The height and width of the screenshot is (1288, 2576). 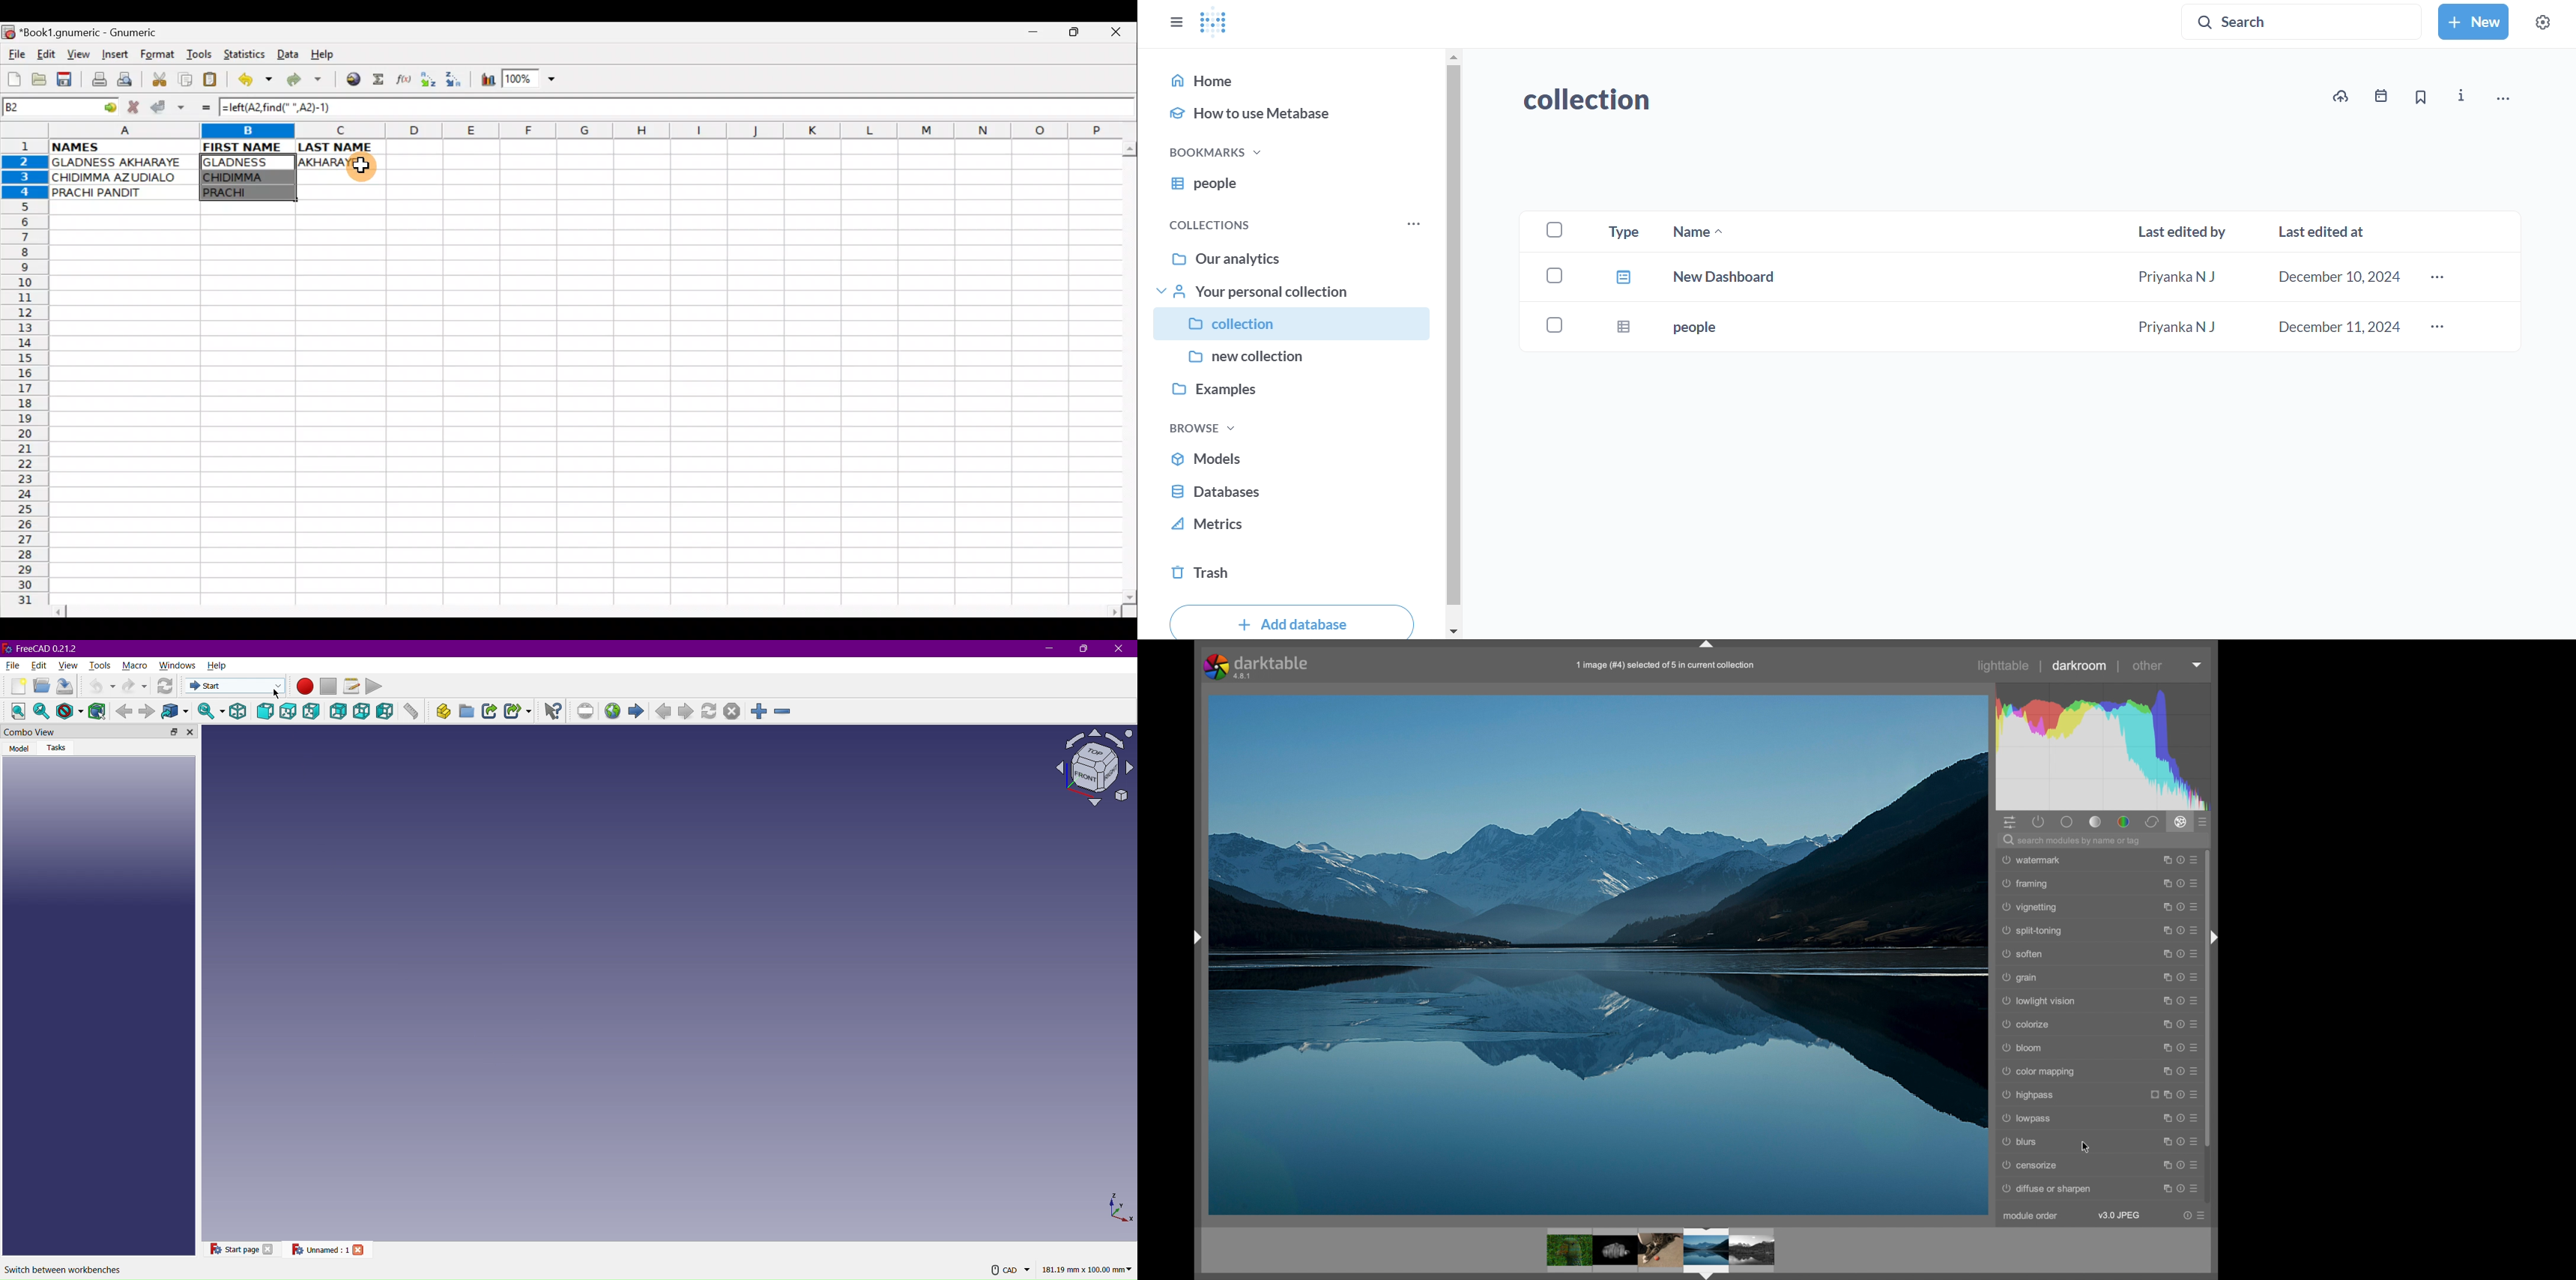 What do you see at coordinates (2164, 1166) in the screenshot?
I see `maximize` at bounding box center [2164, 1166].